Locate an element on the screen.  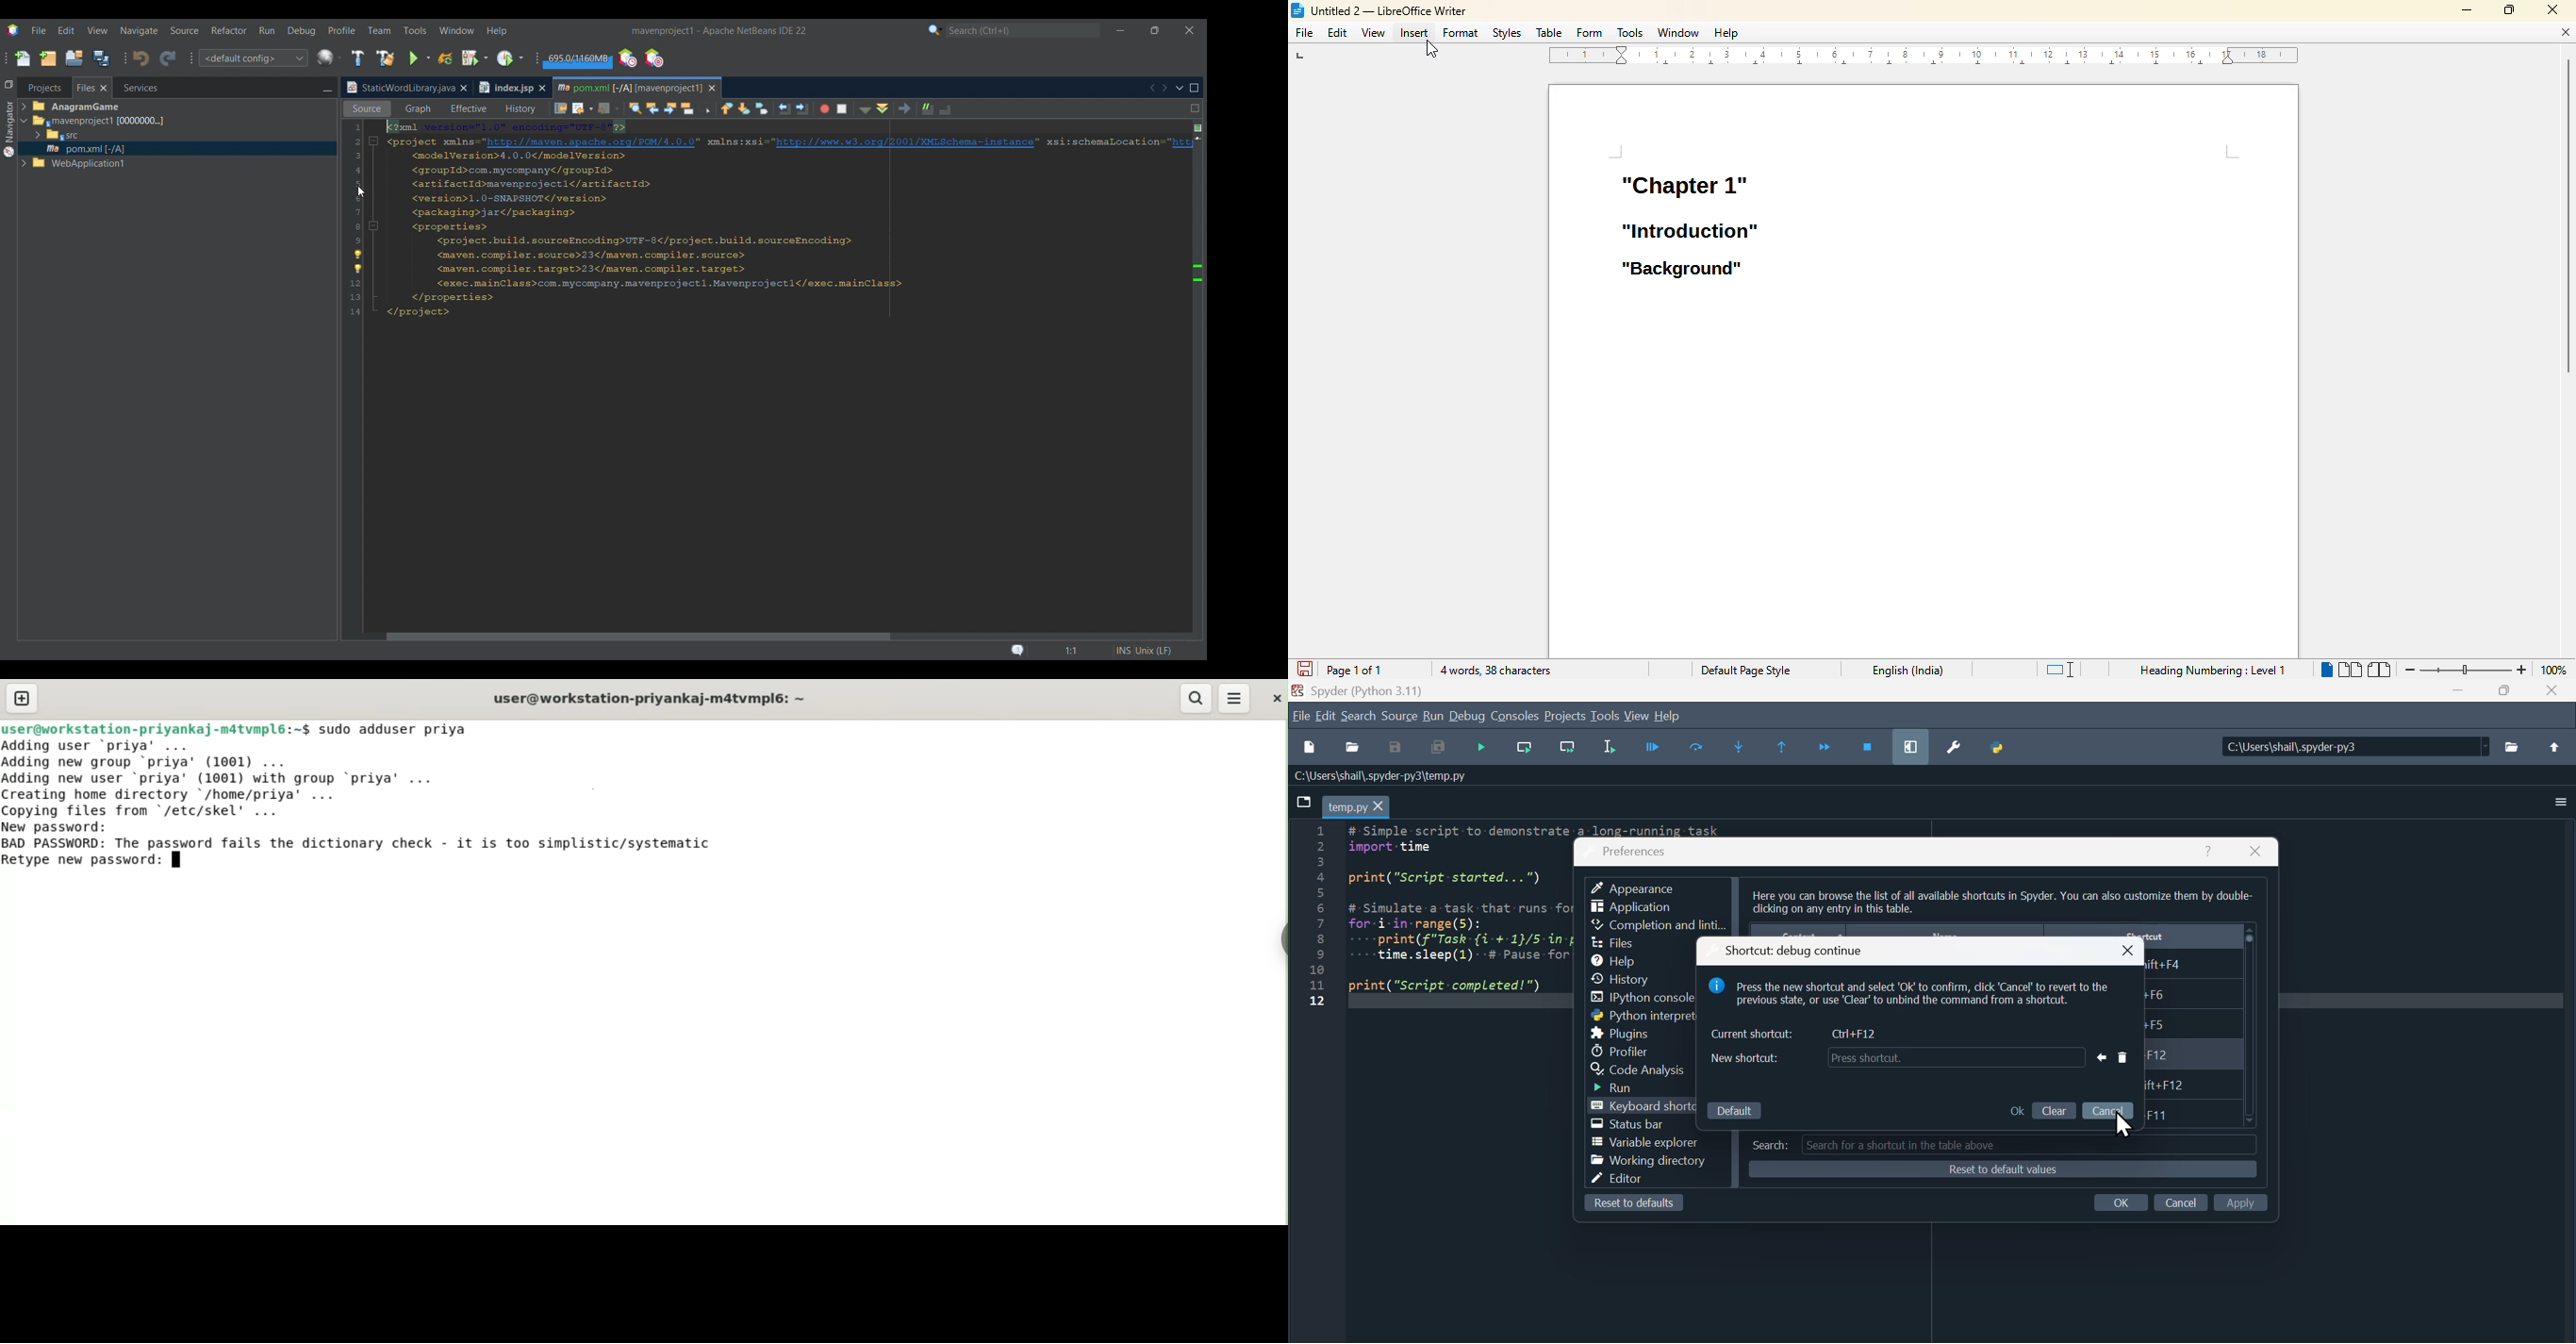
No errors is located at coordinates (1198, 128).